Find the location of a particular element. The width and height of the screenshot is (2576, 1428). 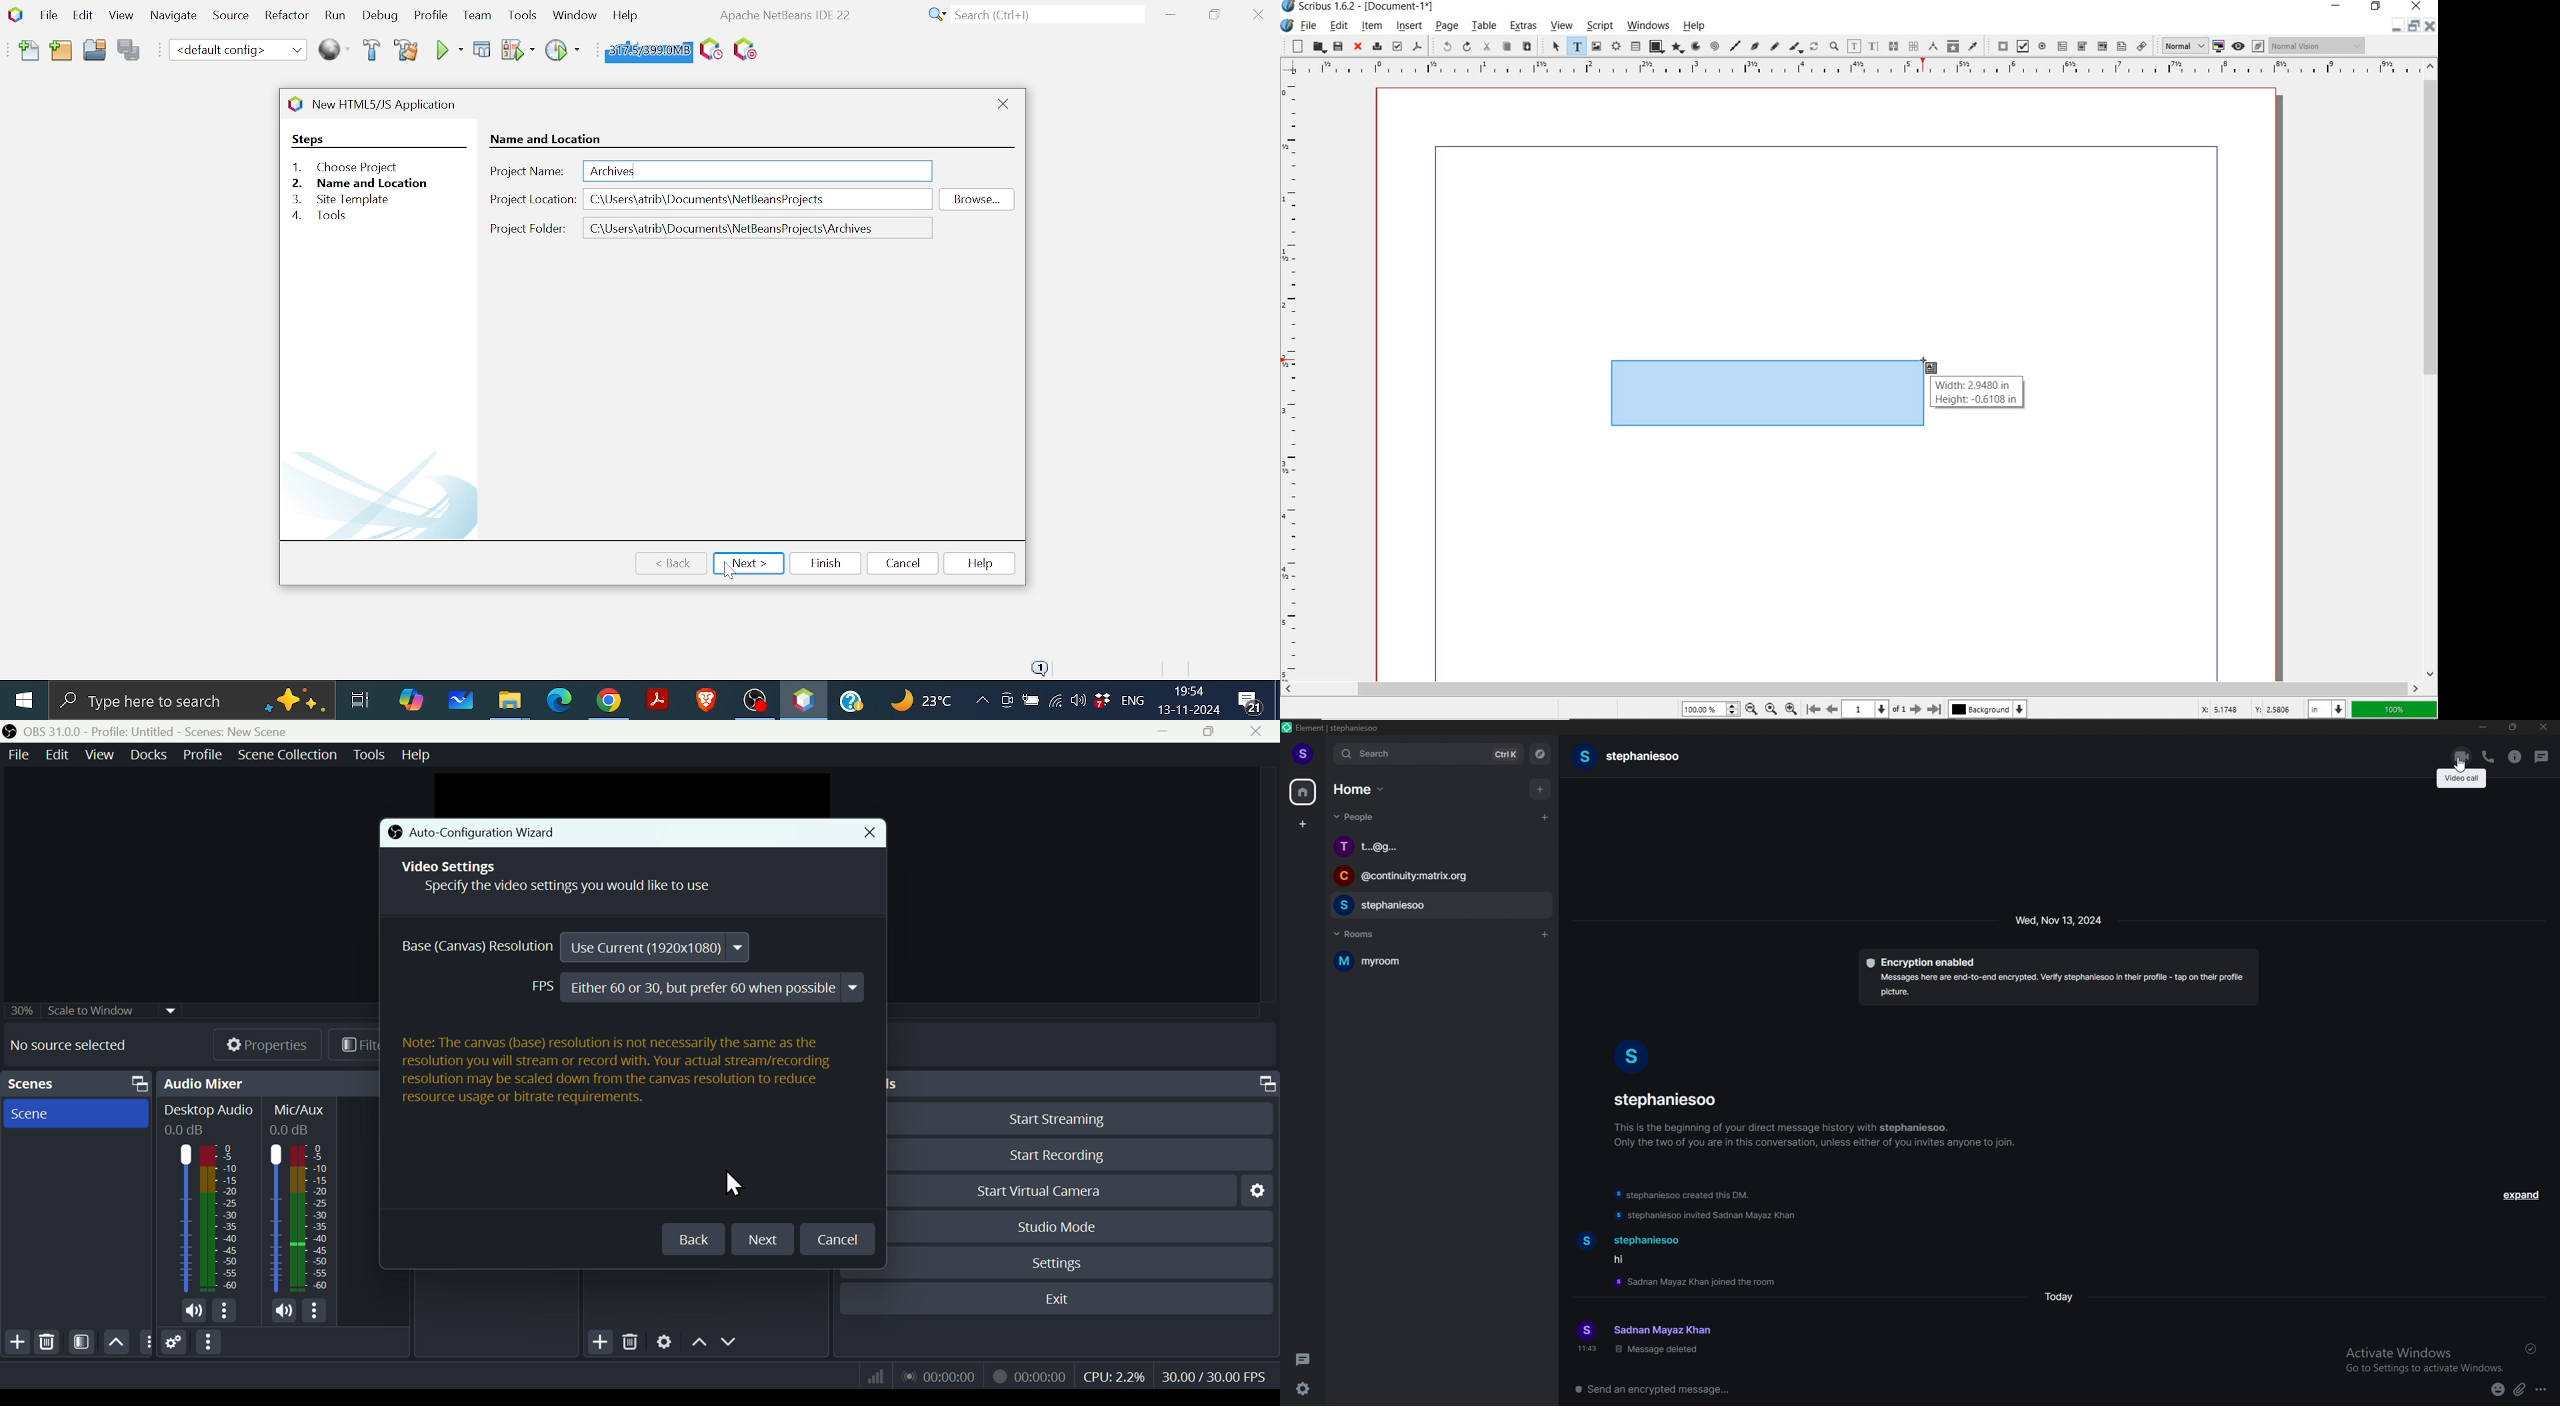

help is located at coordinates (1697, 26).